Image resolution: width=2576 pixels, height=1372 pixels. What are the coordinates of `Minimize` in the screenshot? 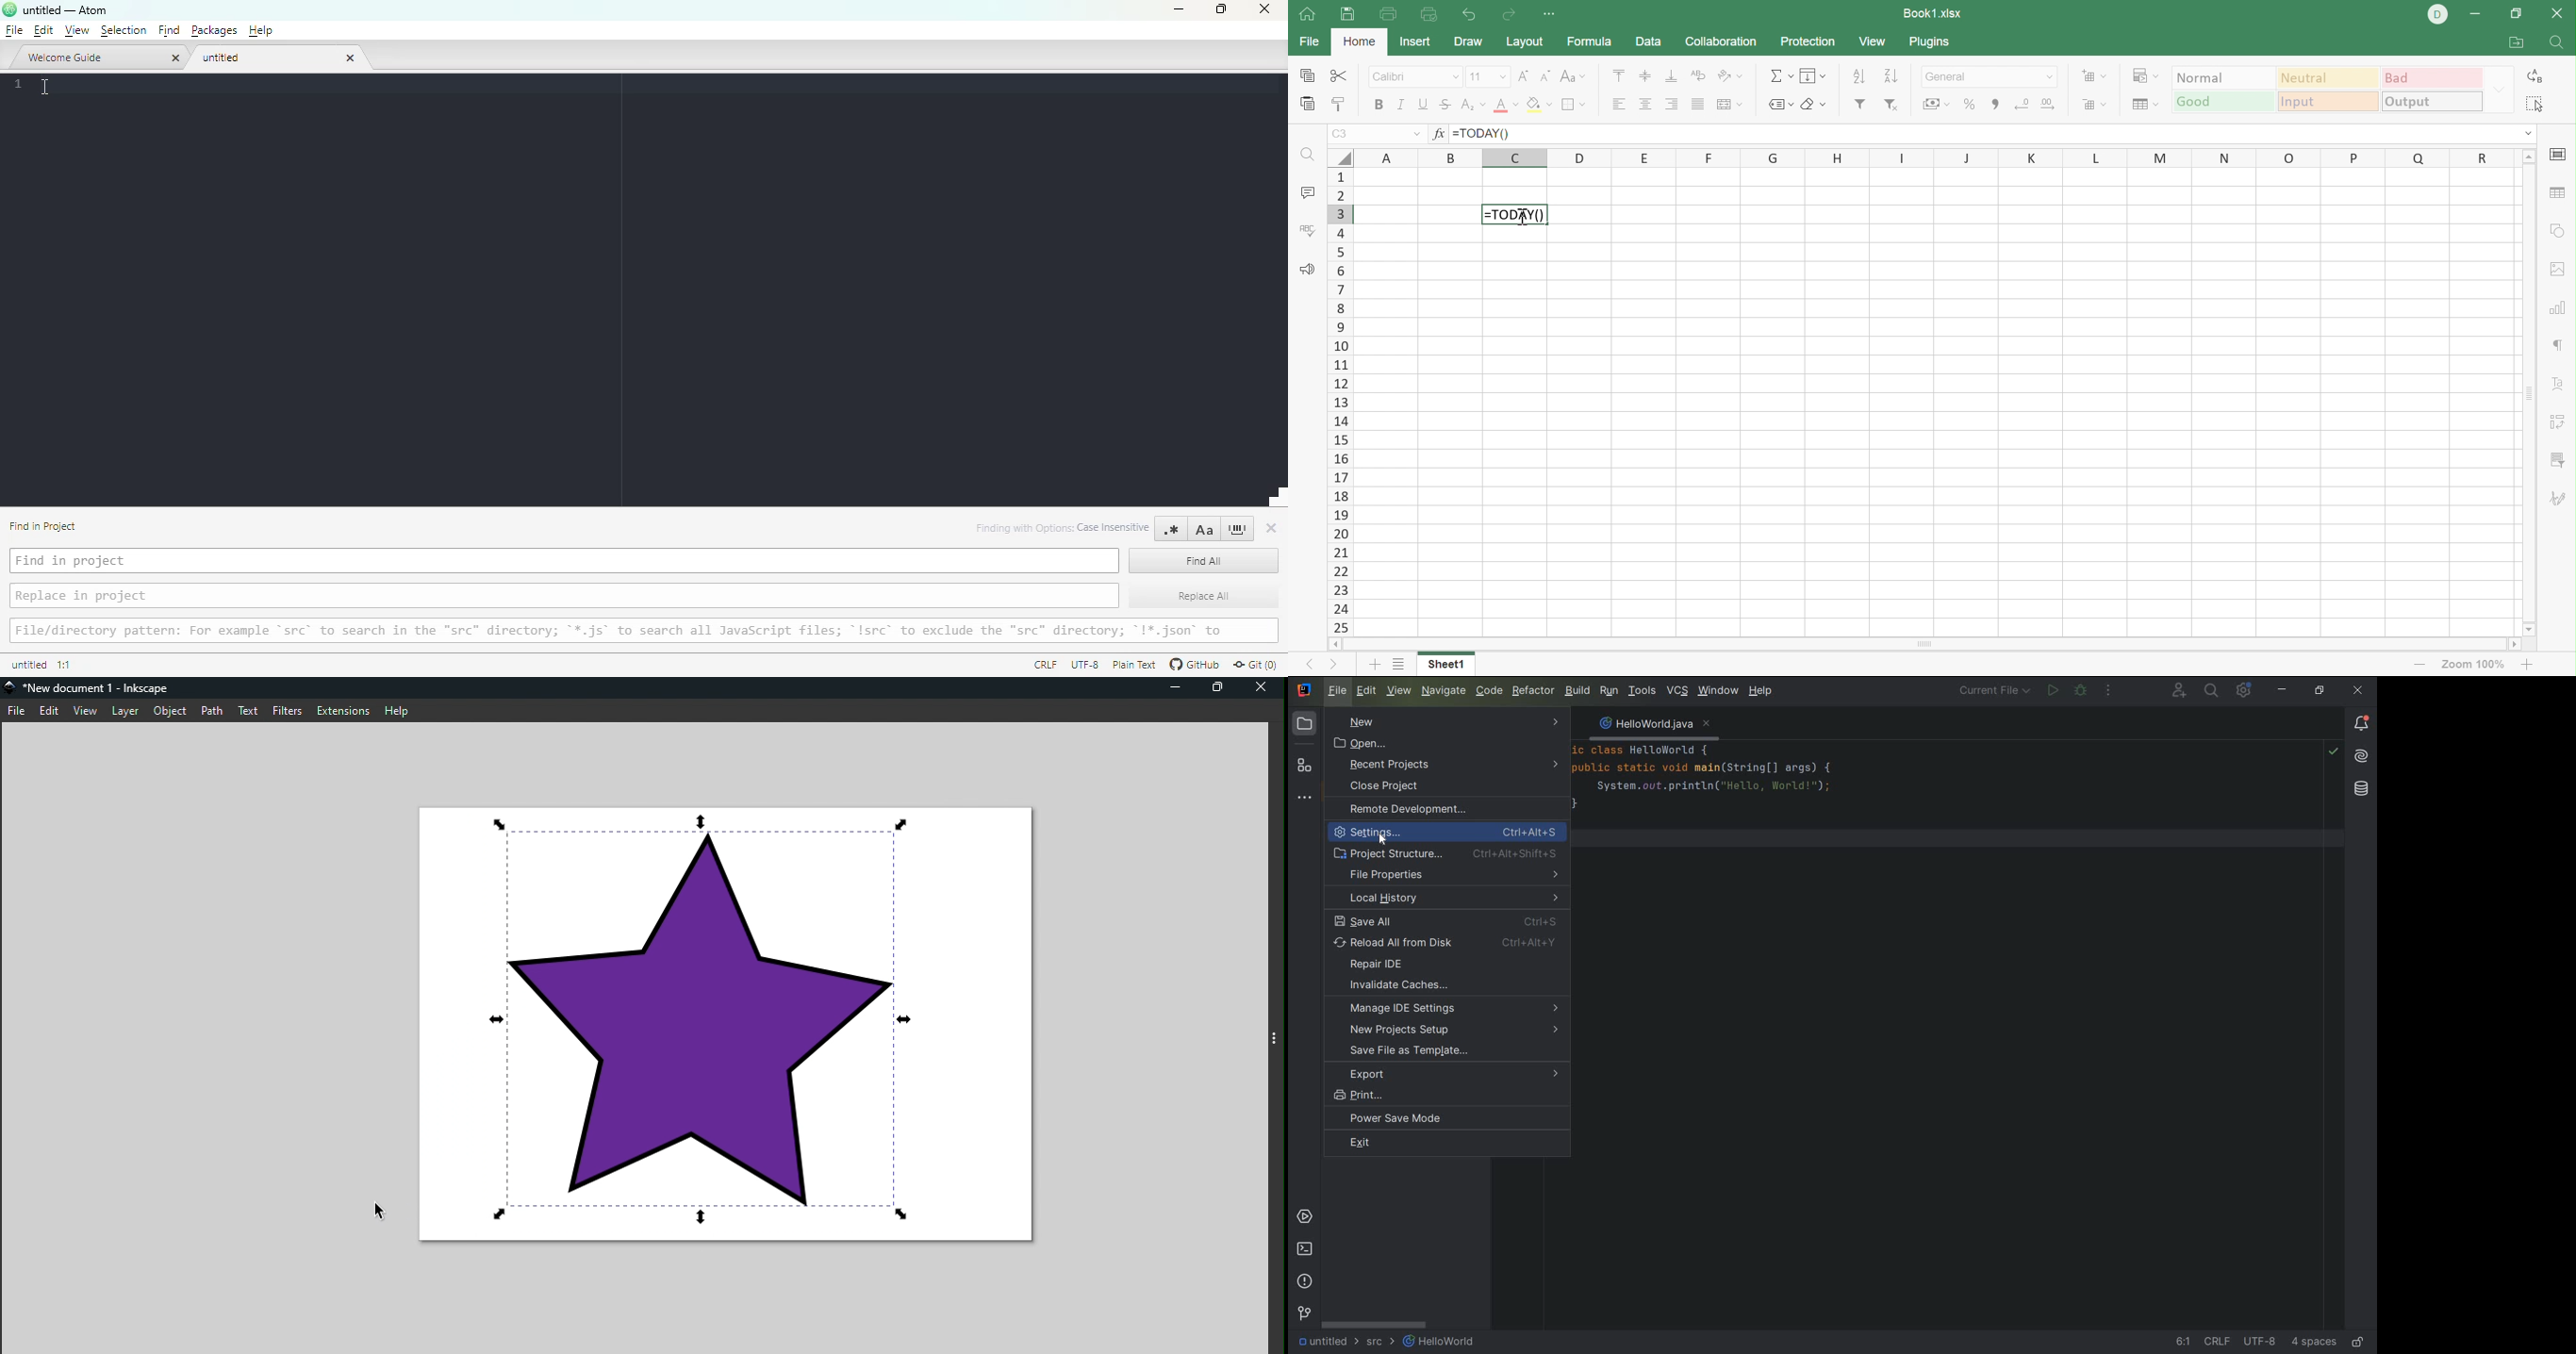 It's located at (2474, 15).